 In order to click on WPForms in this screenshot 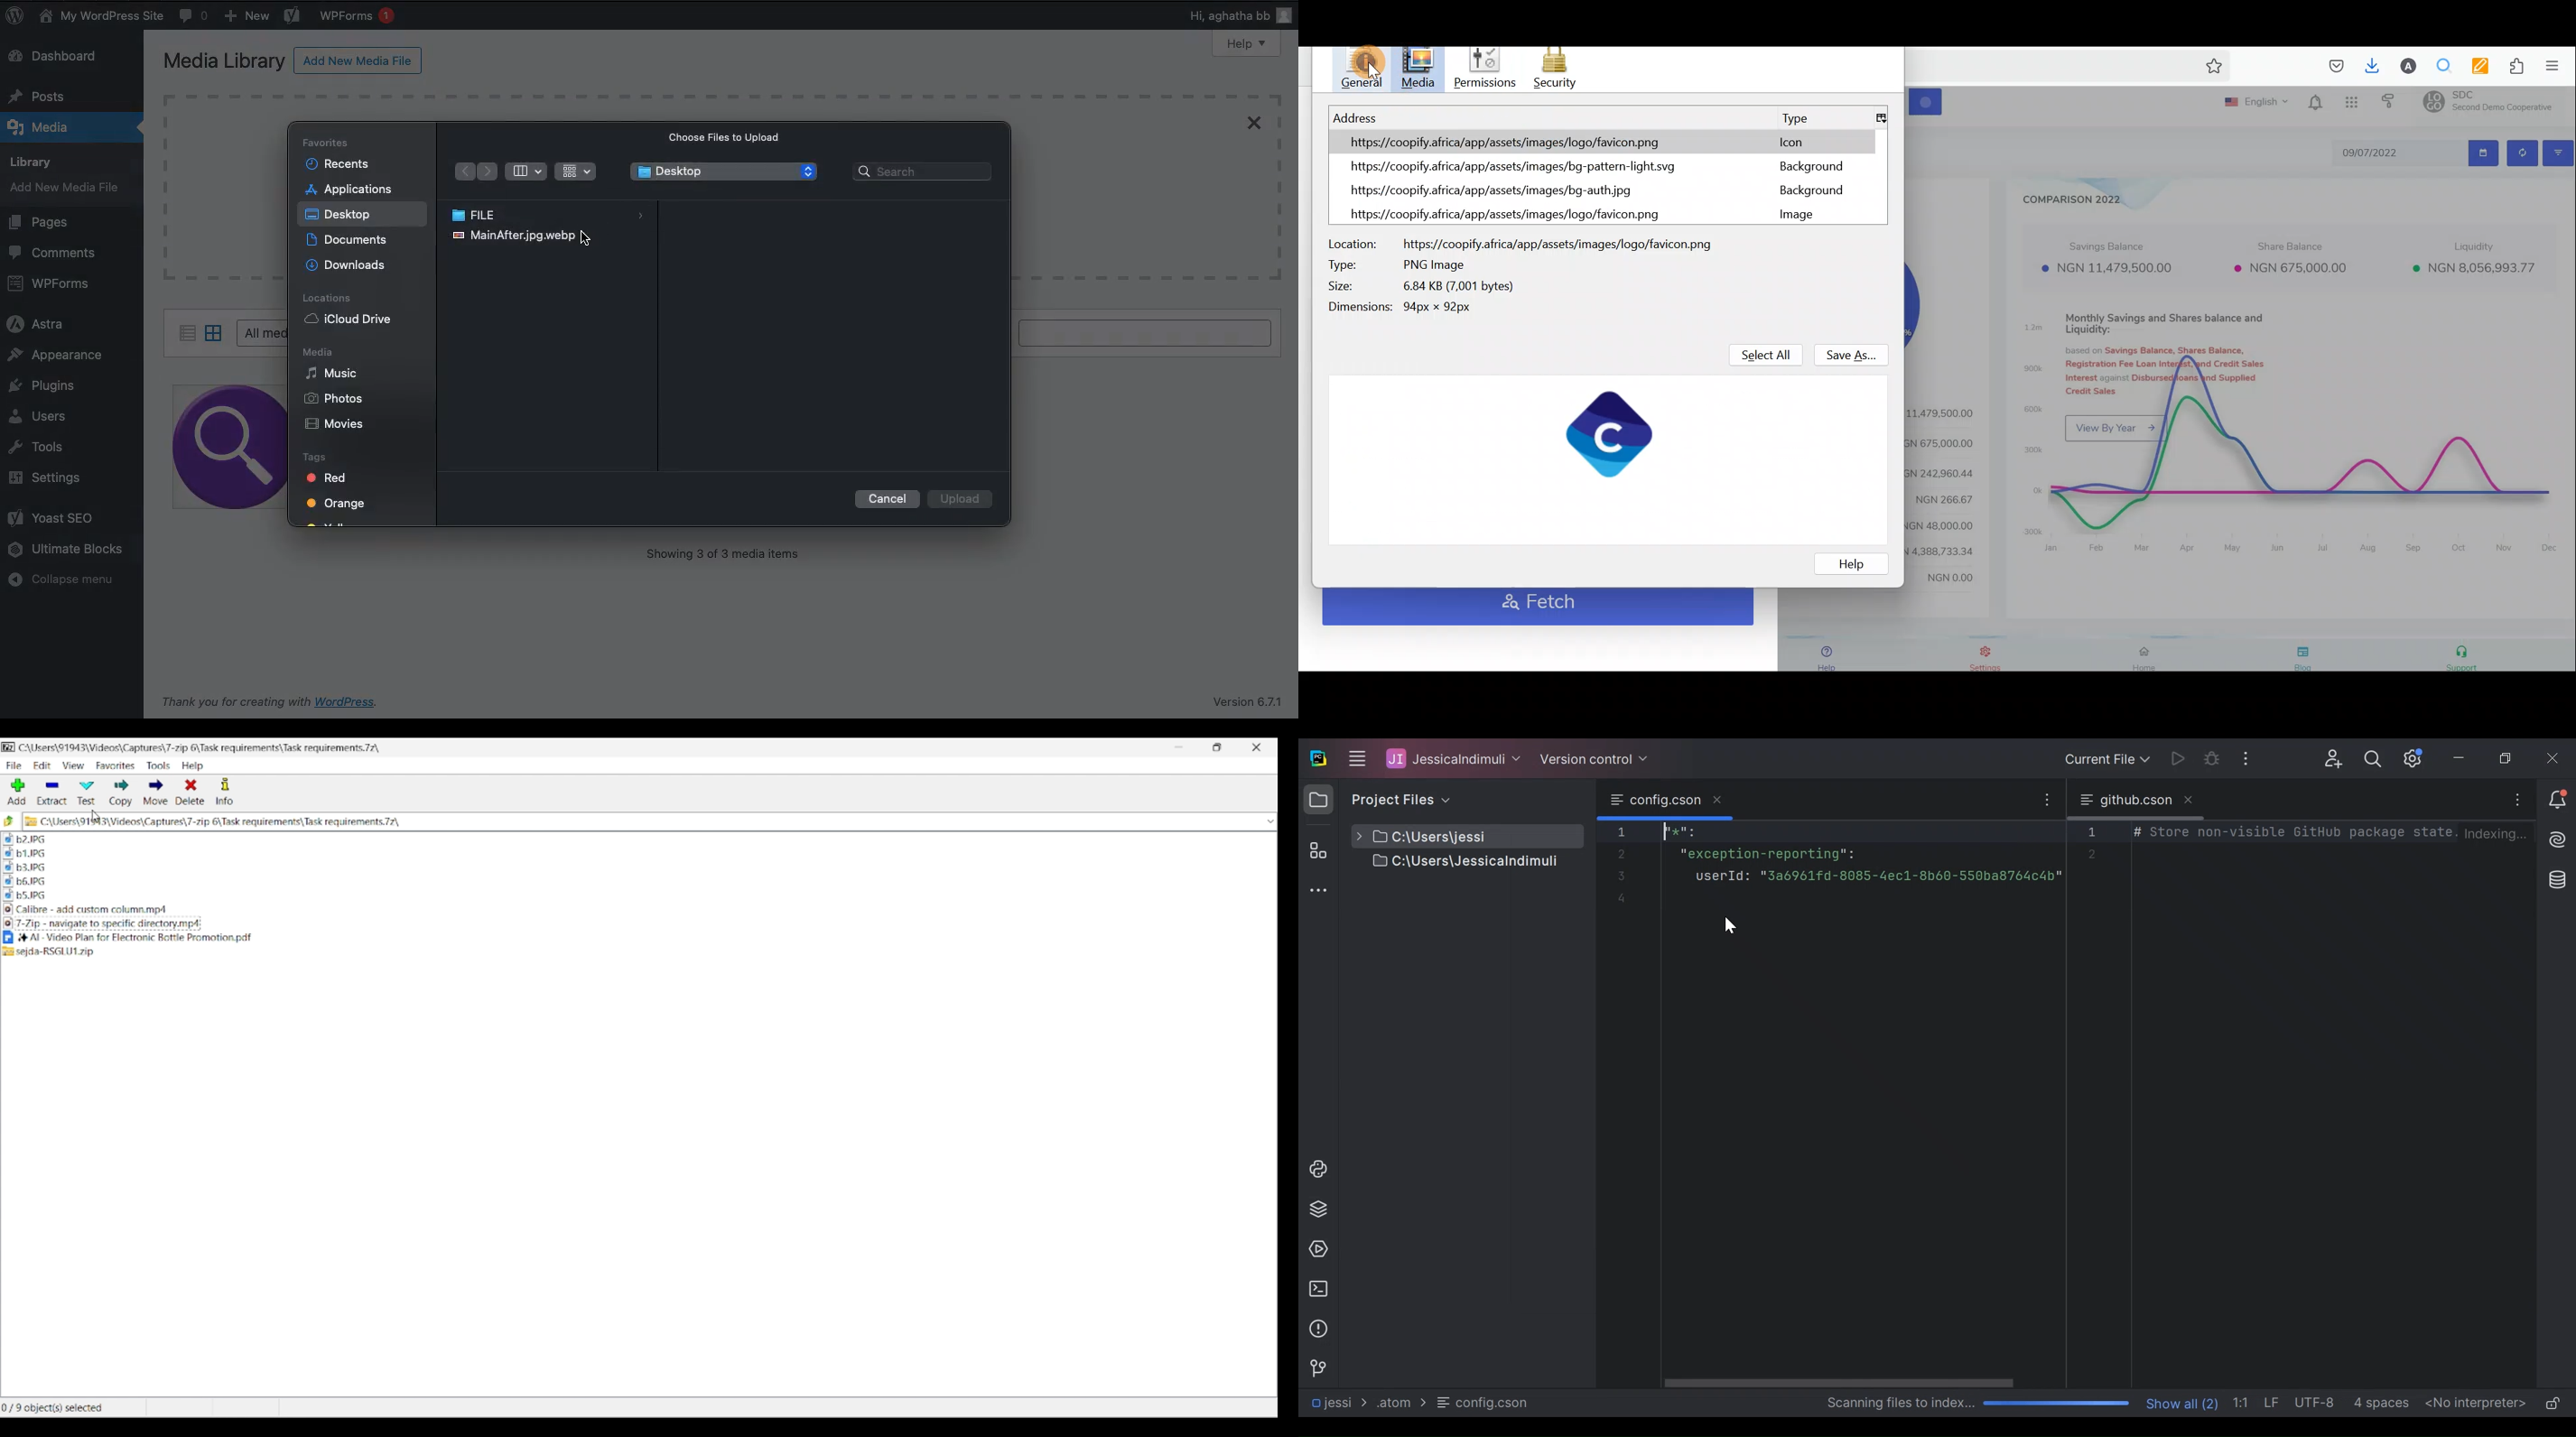, I will do `click(50, 284)`.